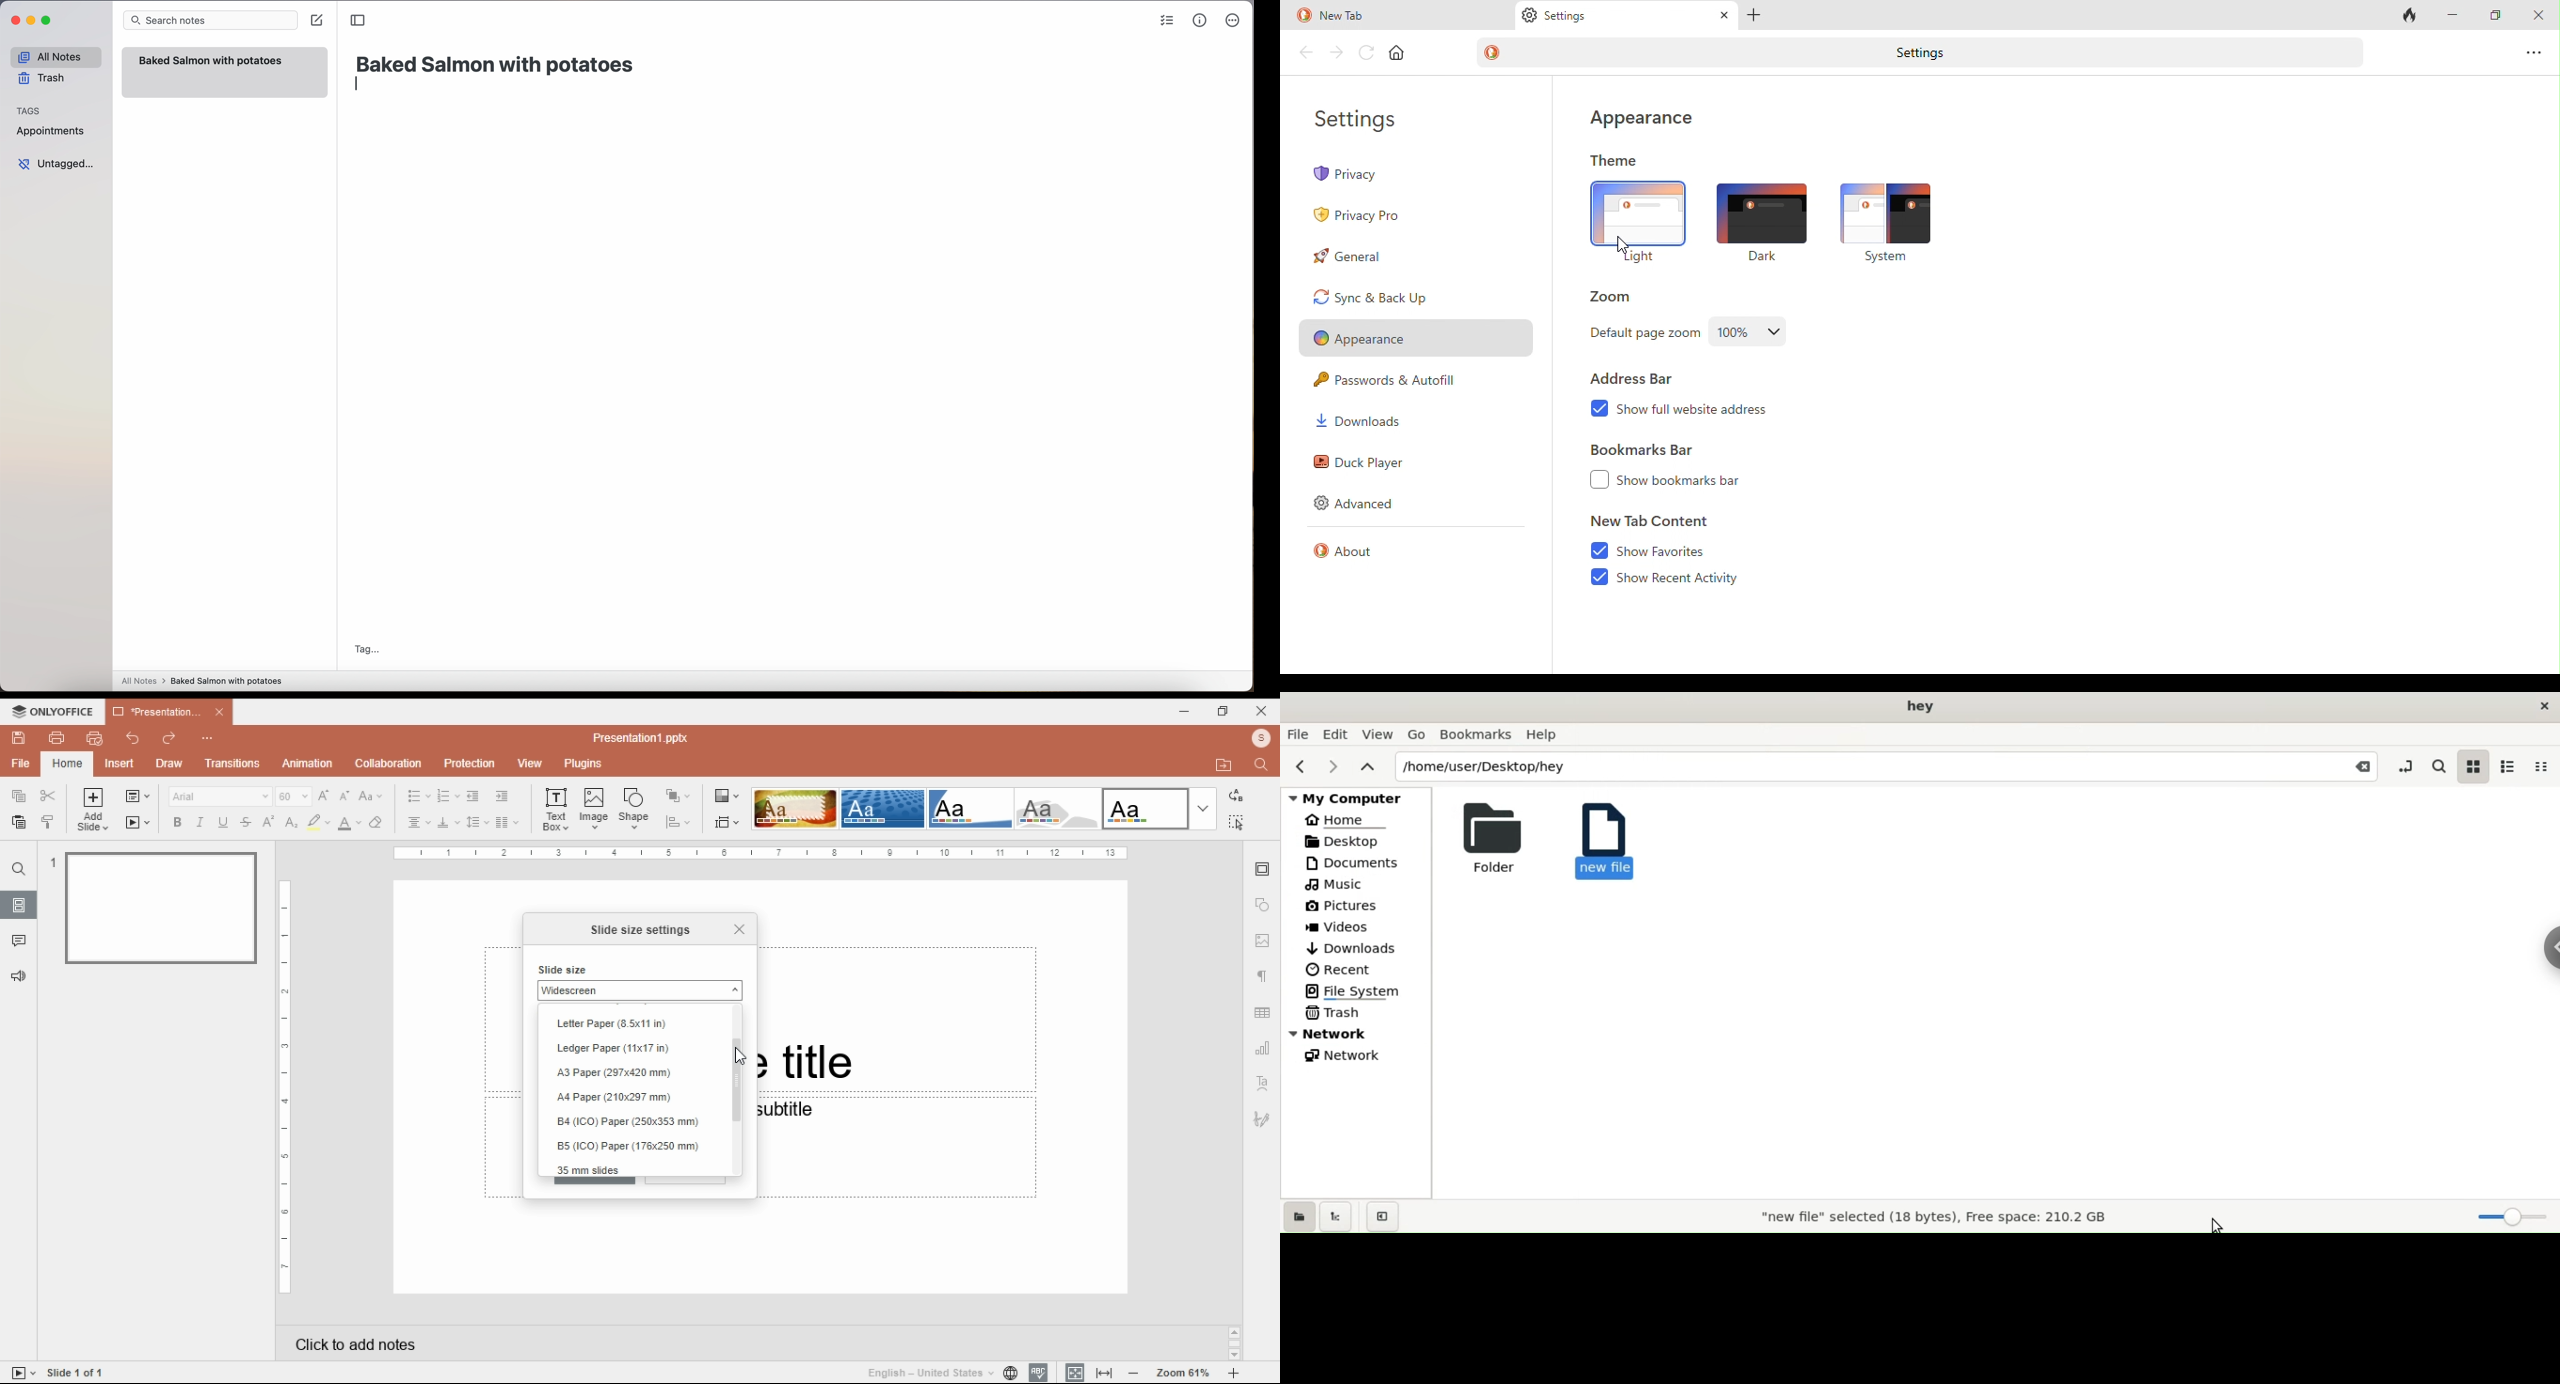 The width and height of the screenshot is (2576, 1400). What do you see at coordinates (1757, 220) in the screenshot?
I see `dark` at bounding box center [1757, 220].